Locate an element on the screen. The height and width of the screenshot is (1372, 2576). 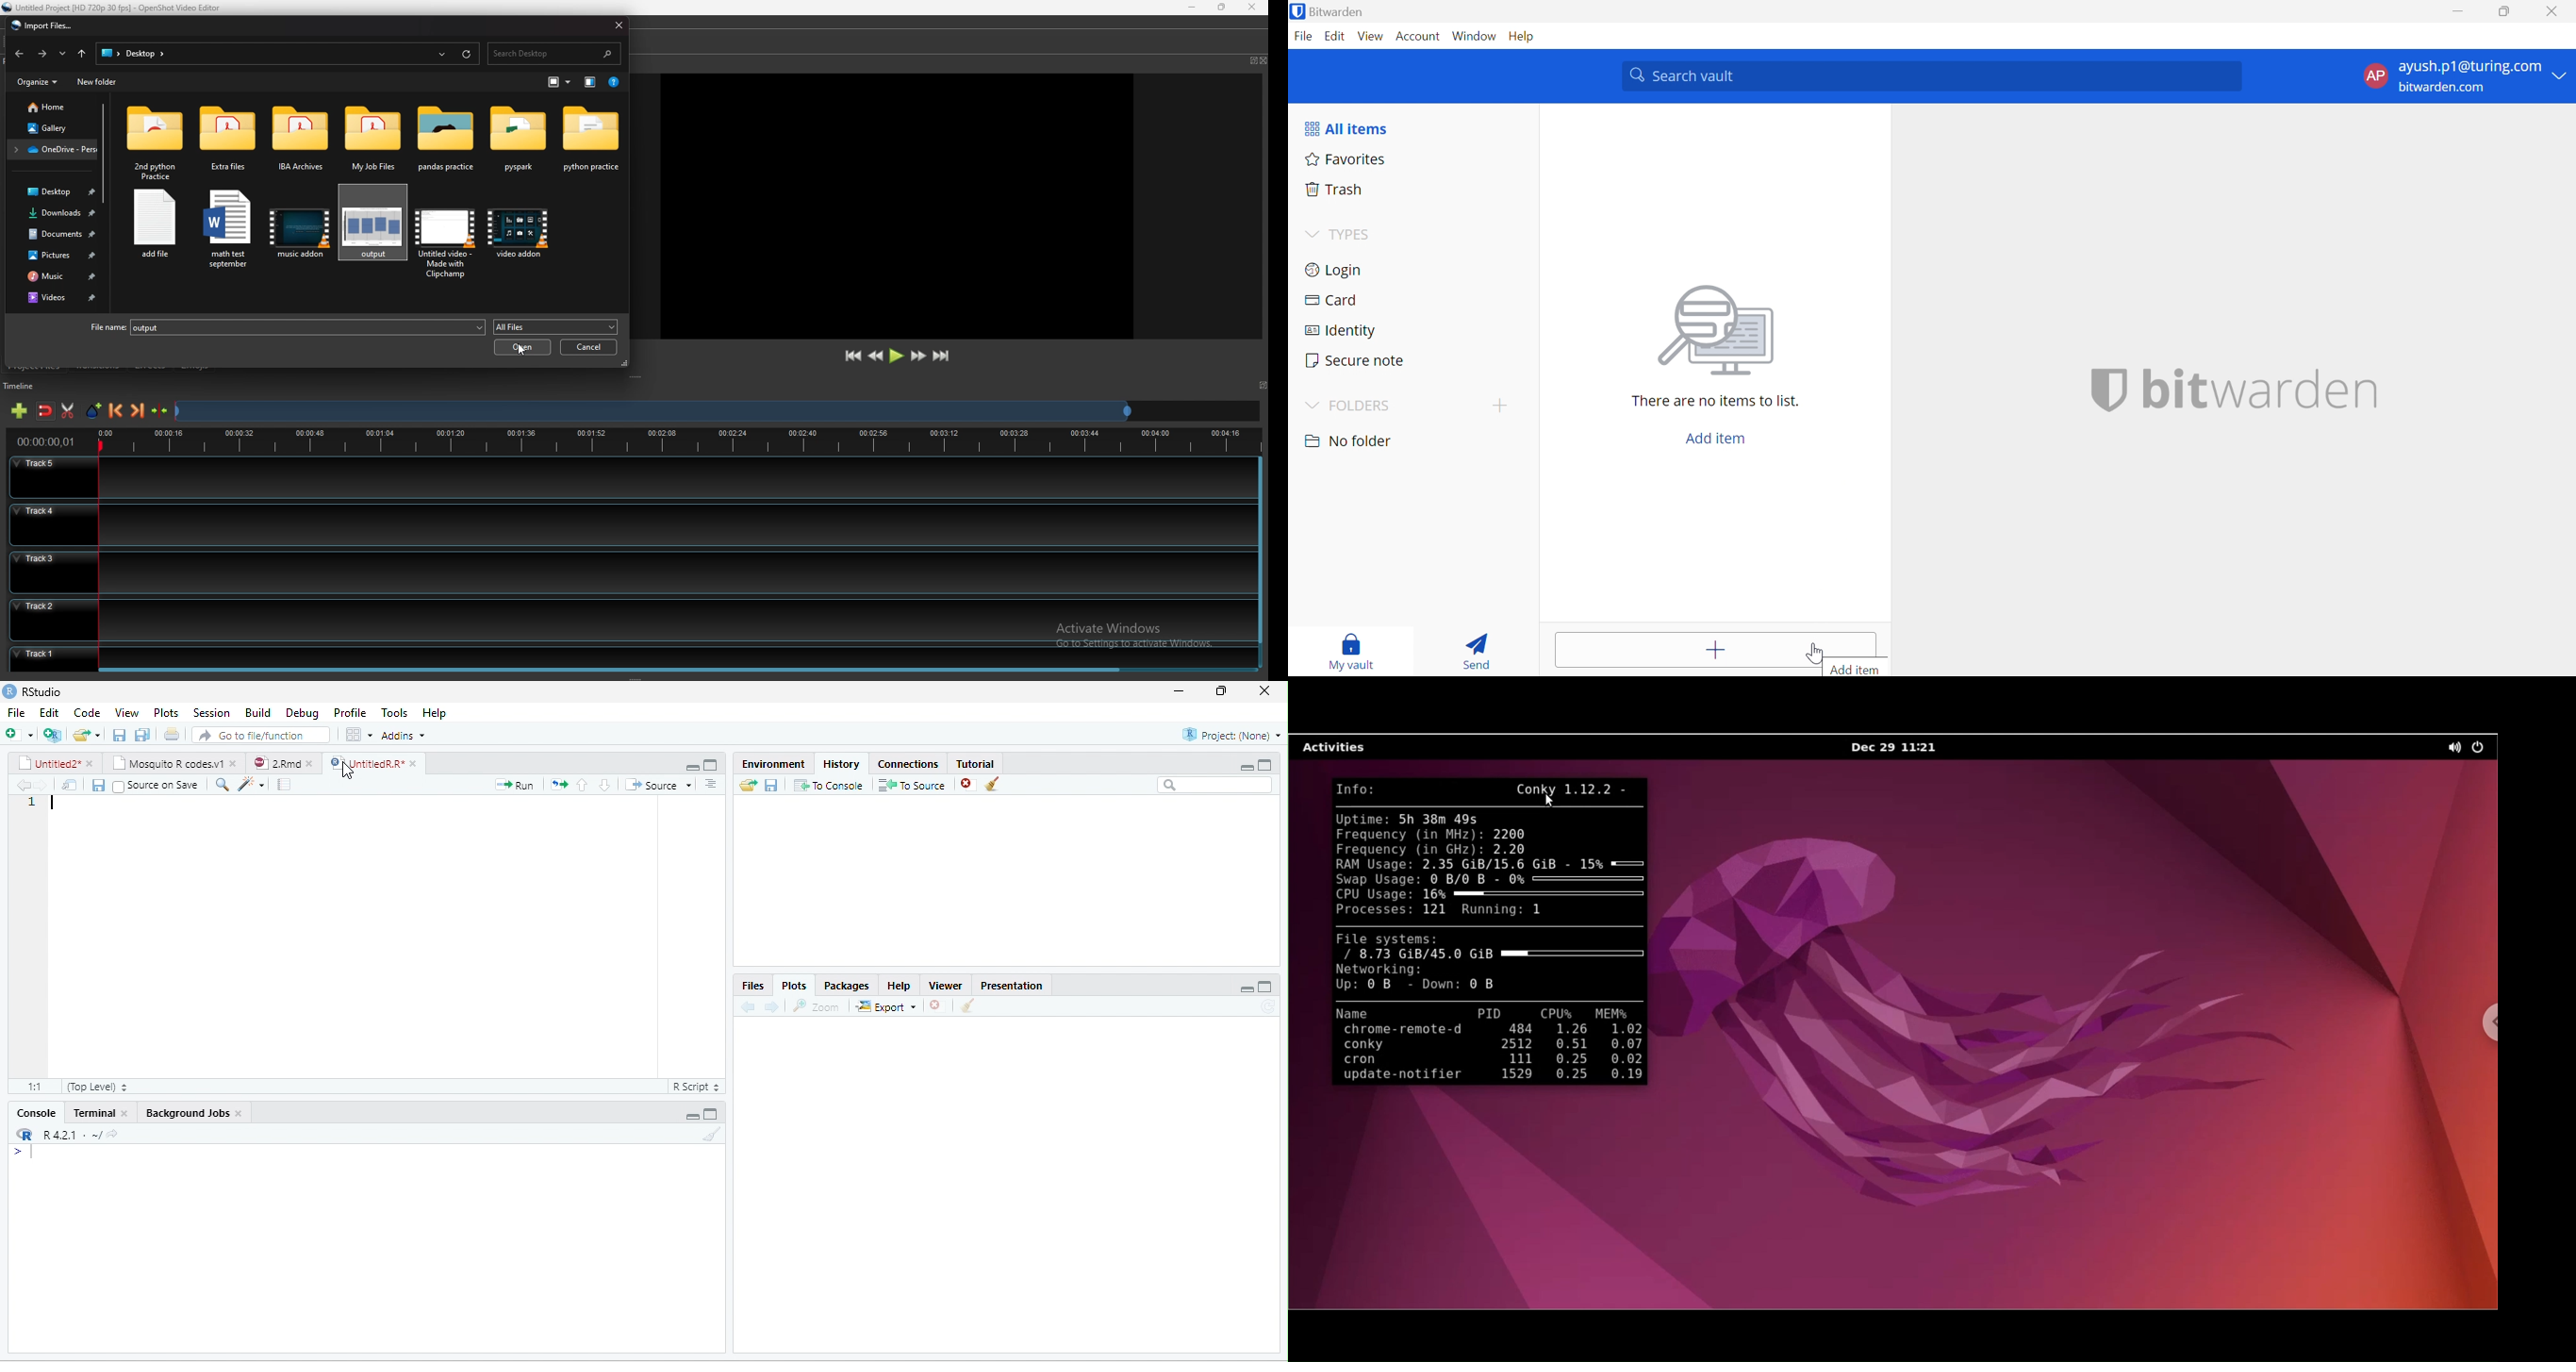
arrow is located at coordinates (21, 786).